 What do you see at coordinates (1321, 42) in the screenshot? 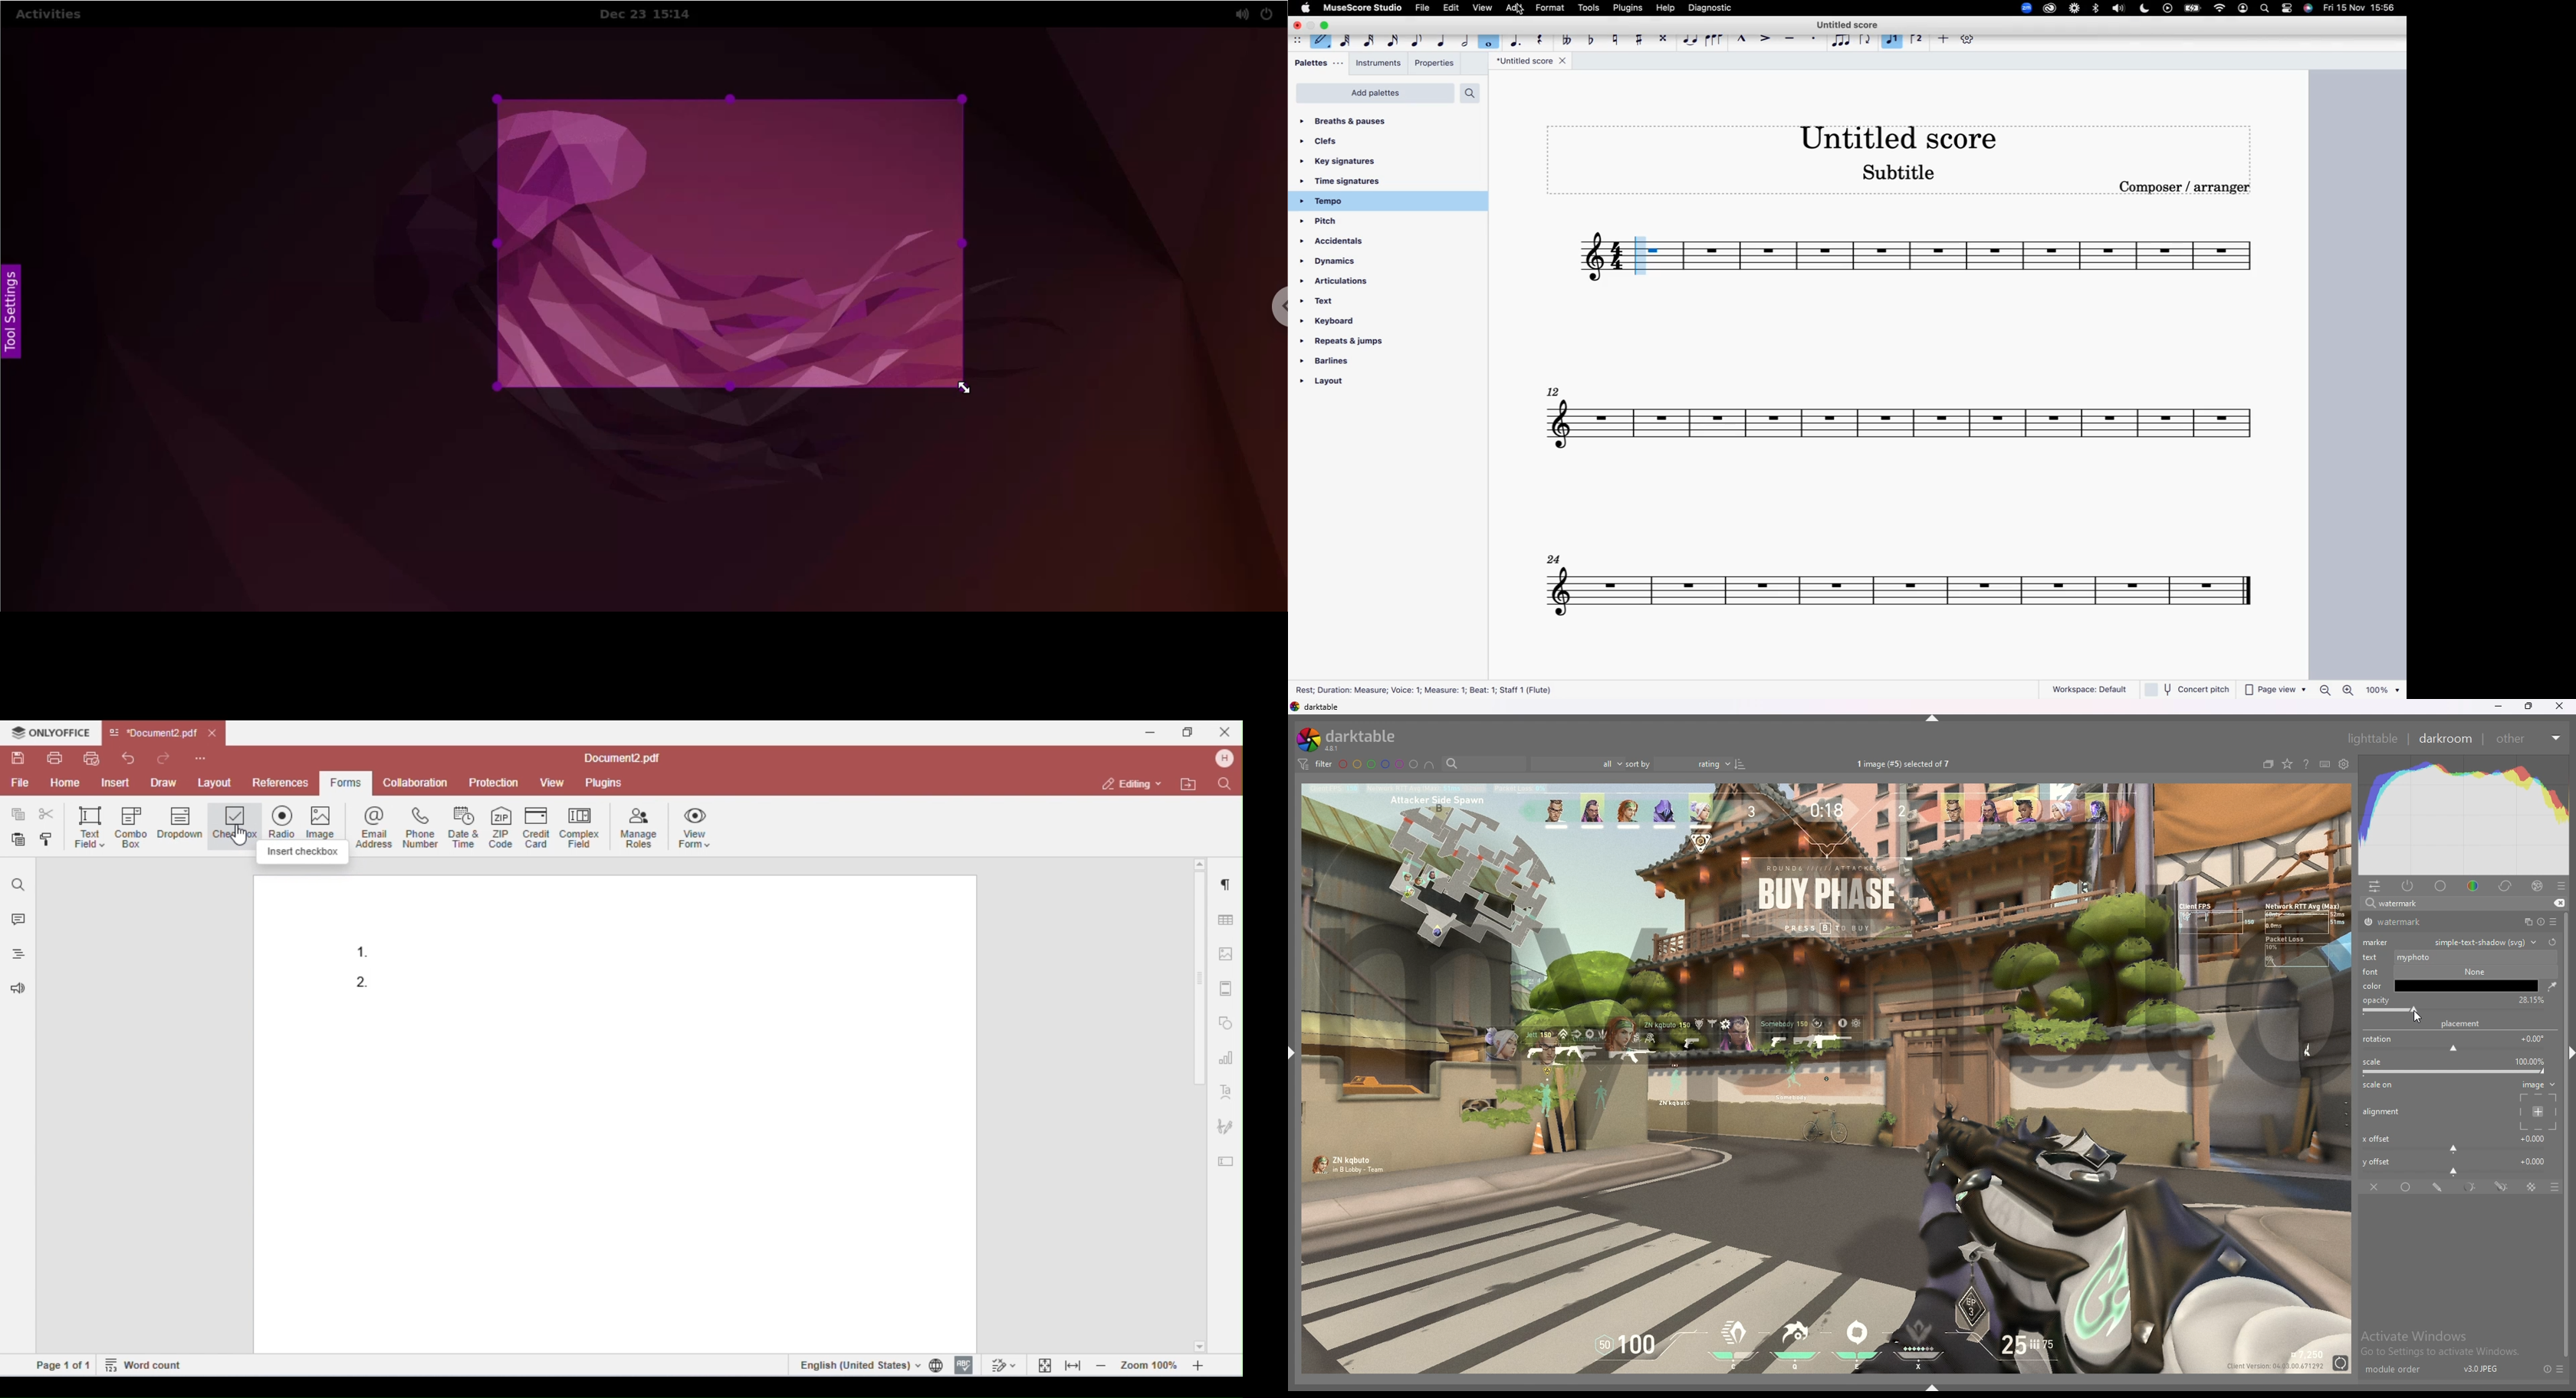
I see `default` at bounding box center [1321, 42].